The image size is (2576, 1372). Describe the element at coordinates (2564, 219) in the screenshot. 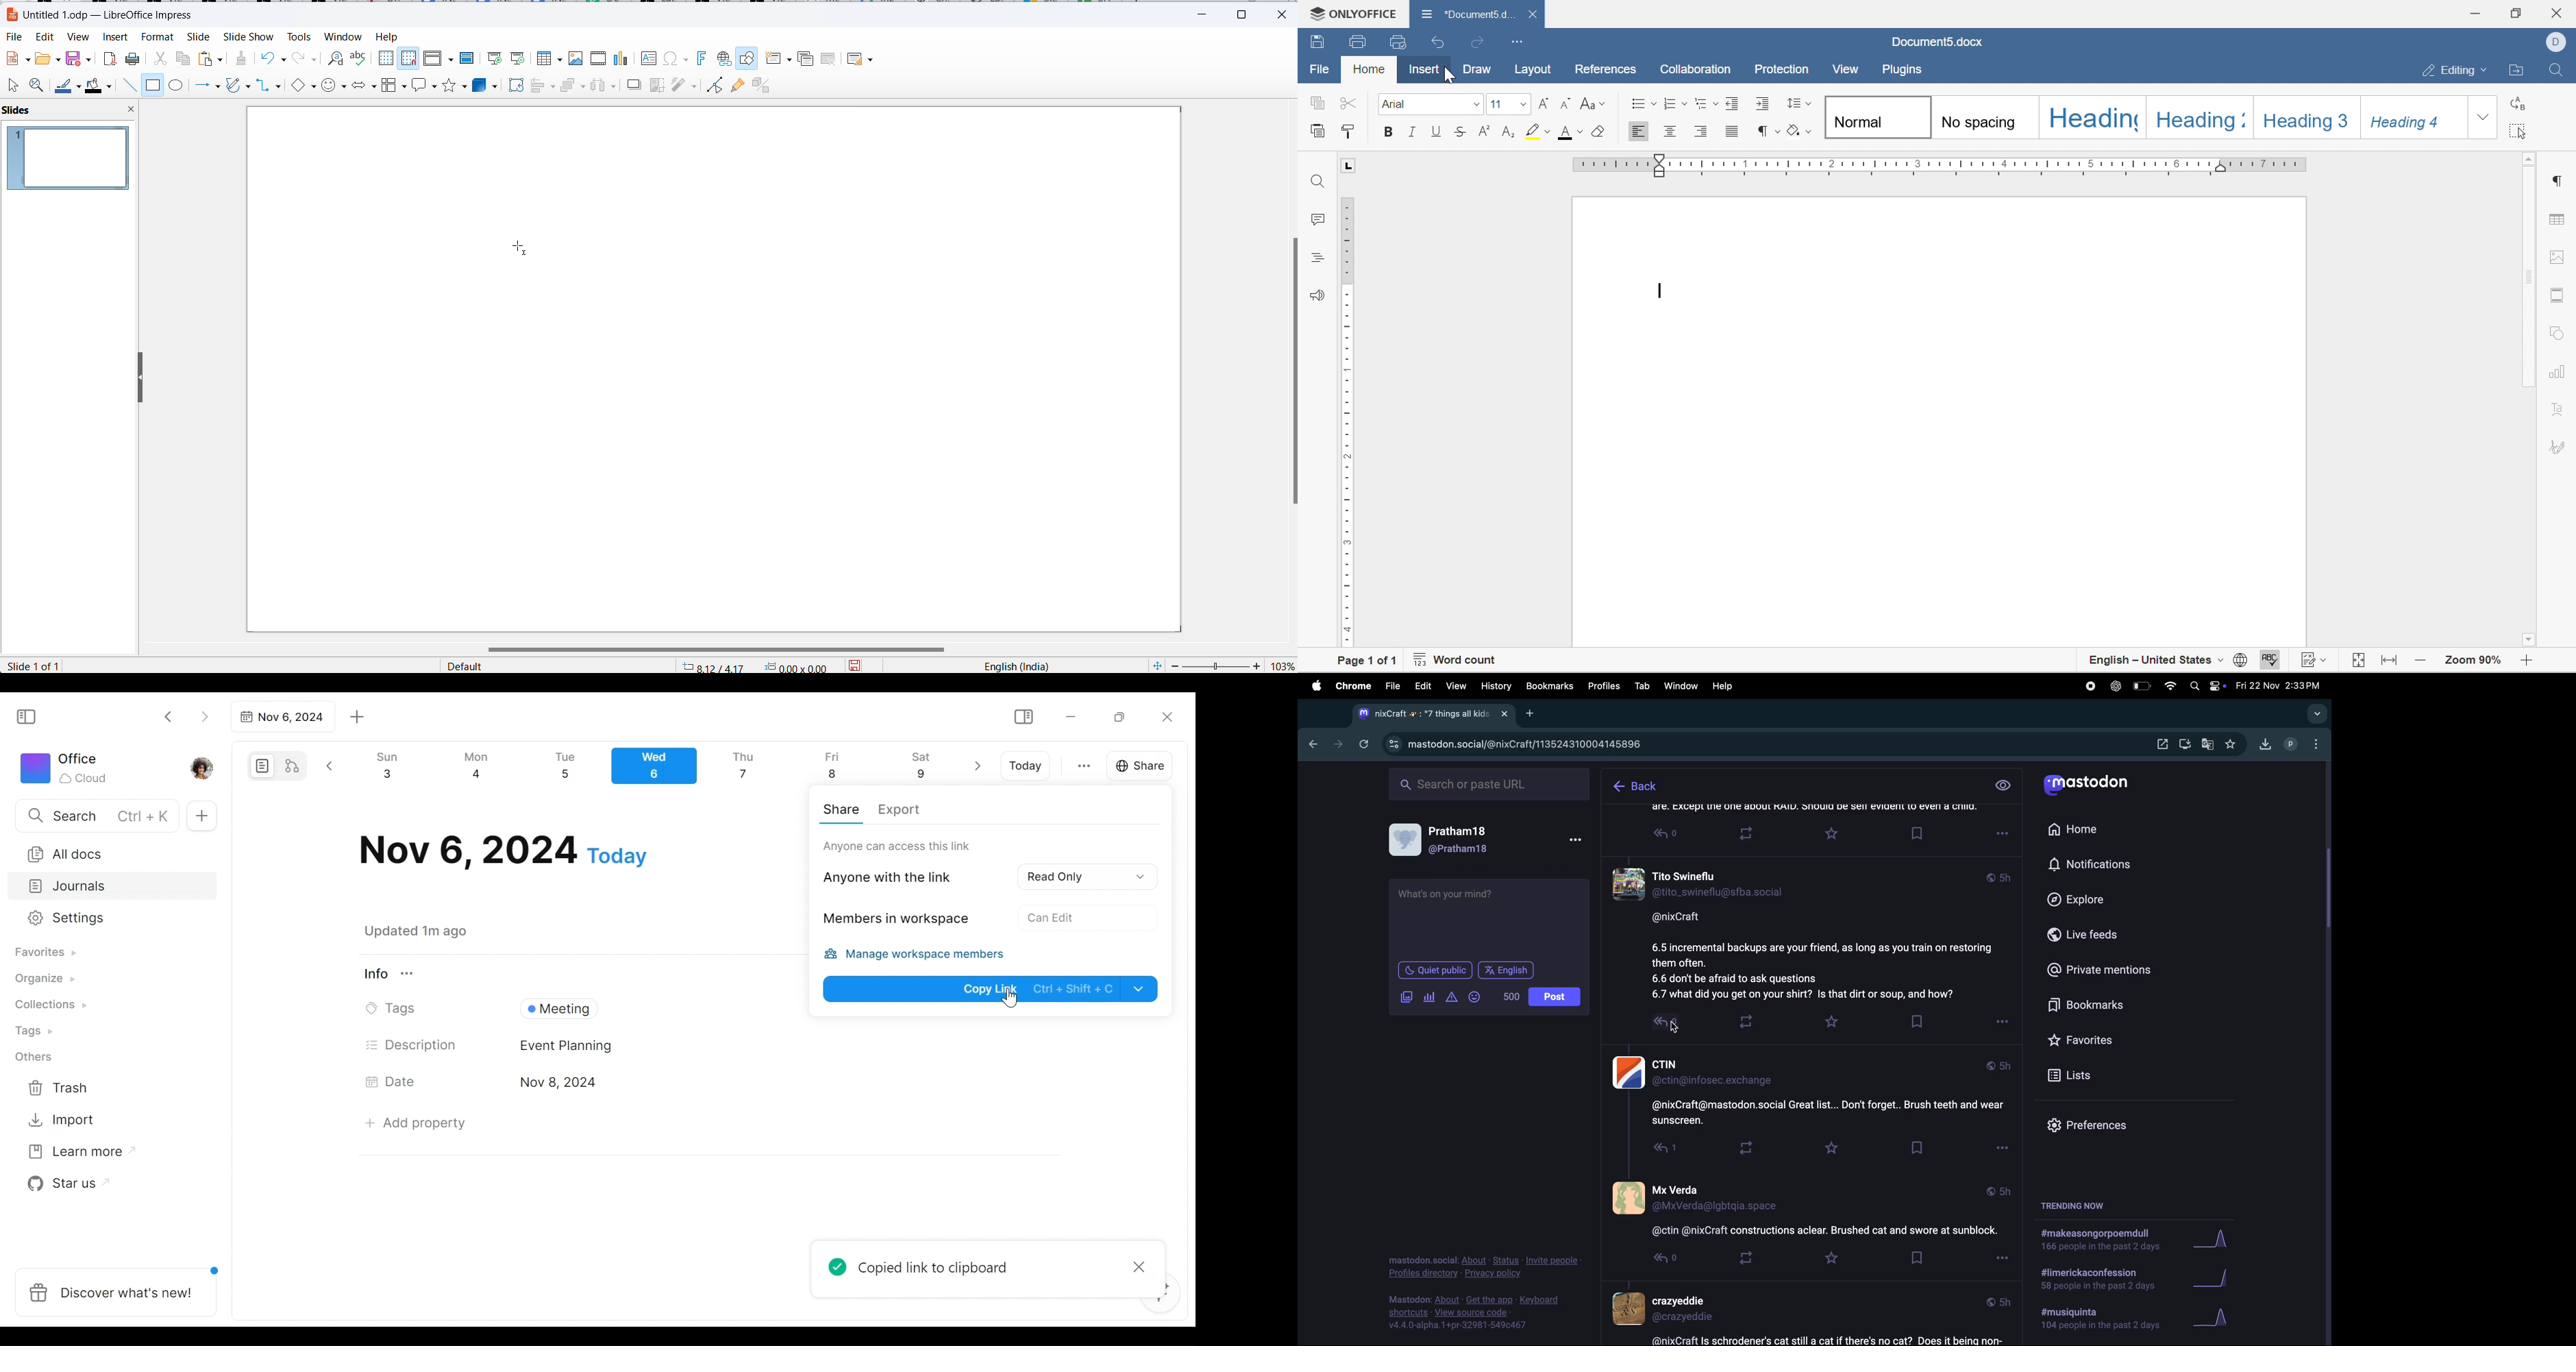

I see `table settings` at that location.